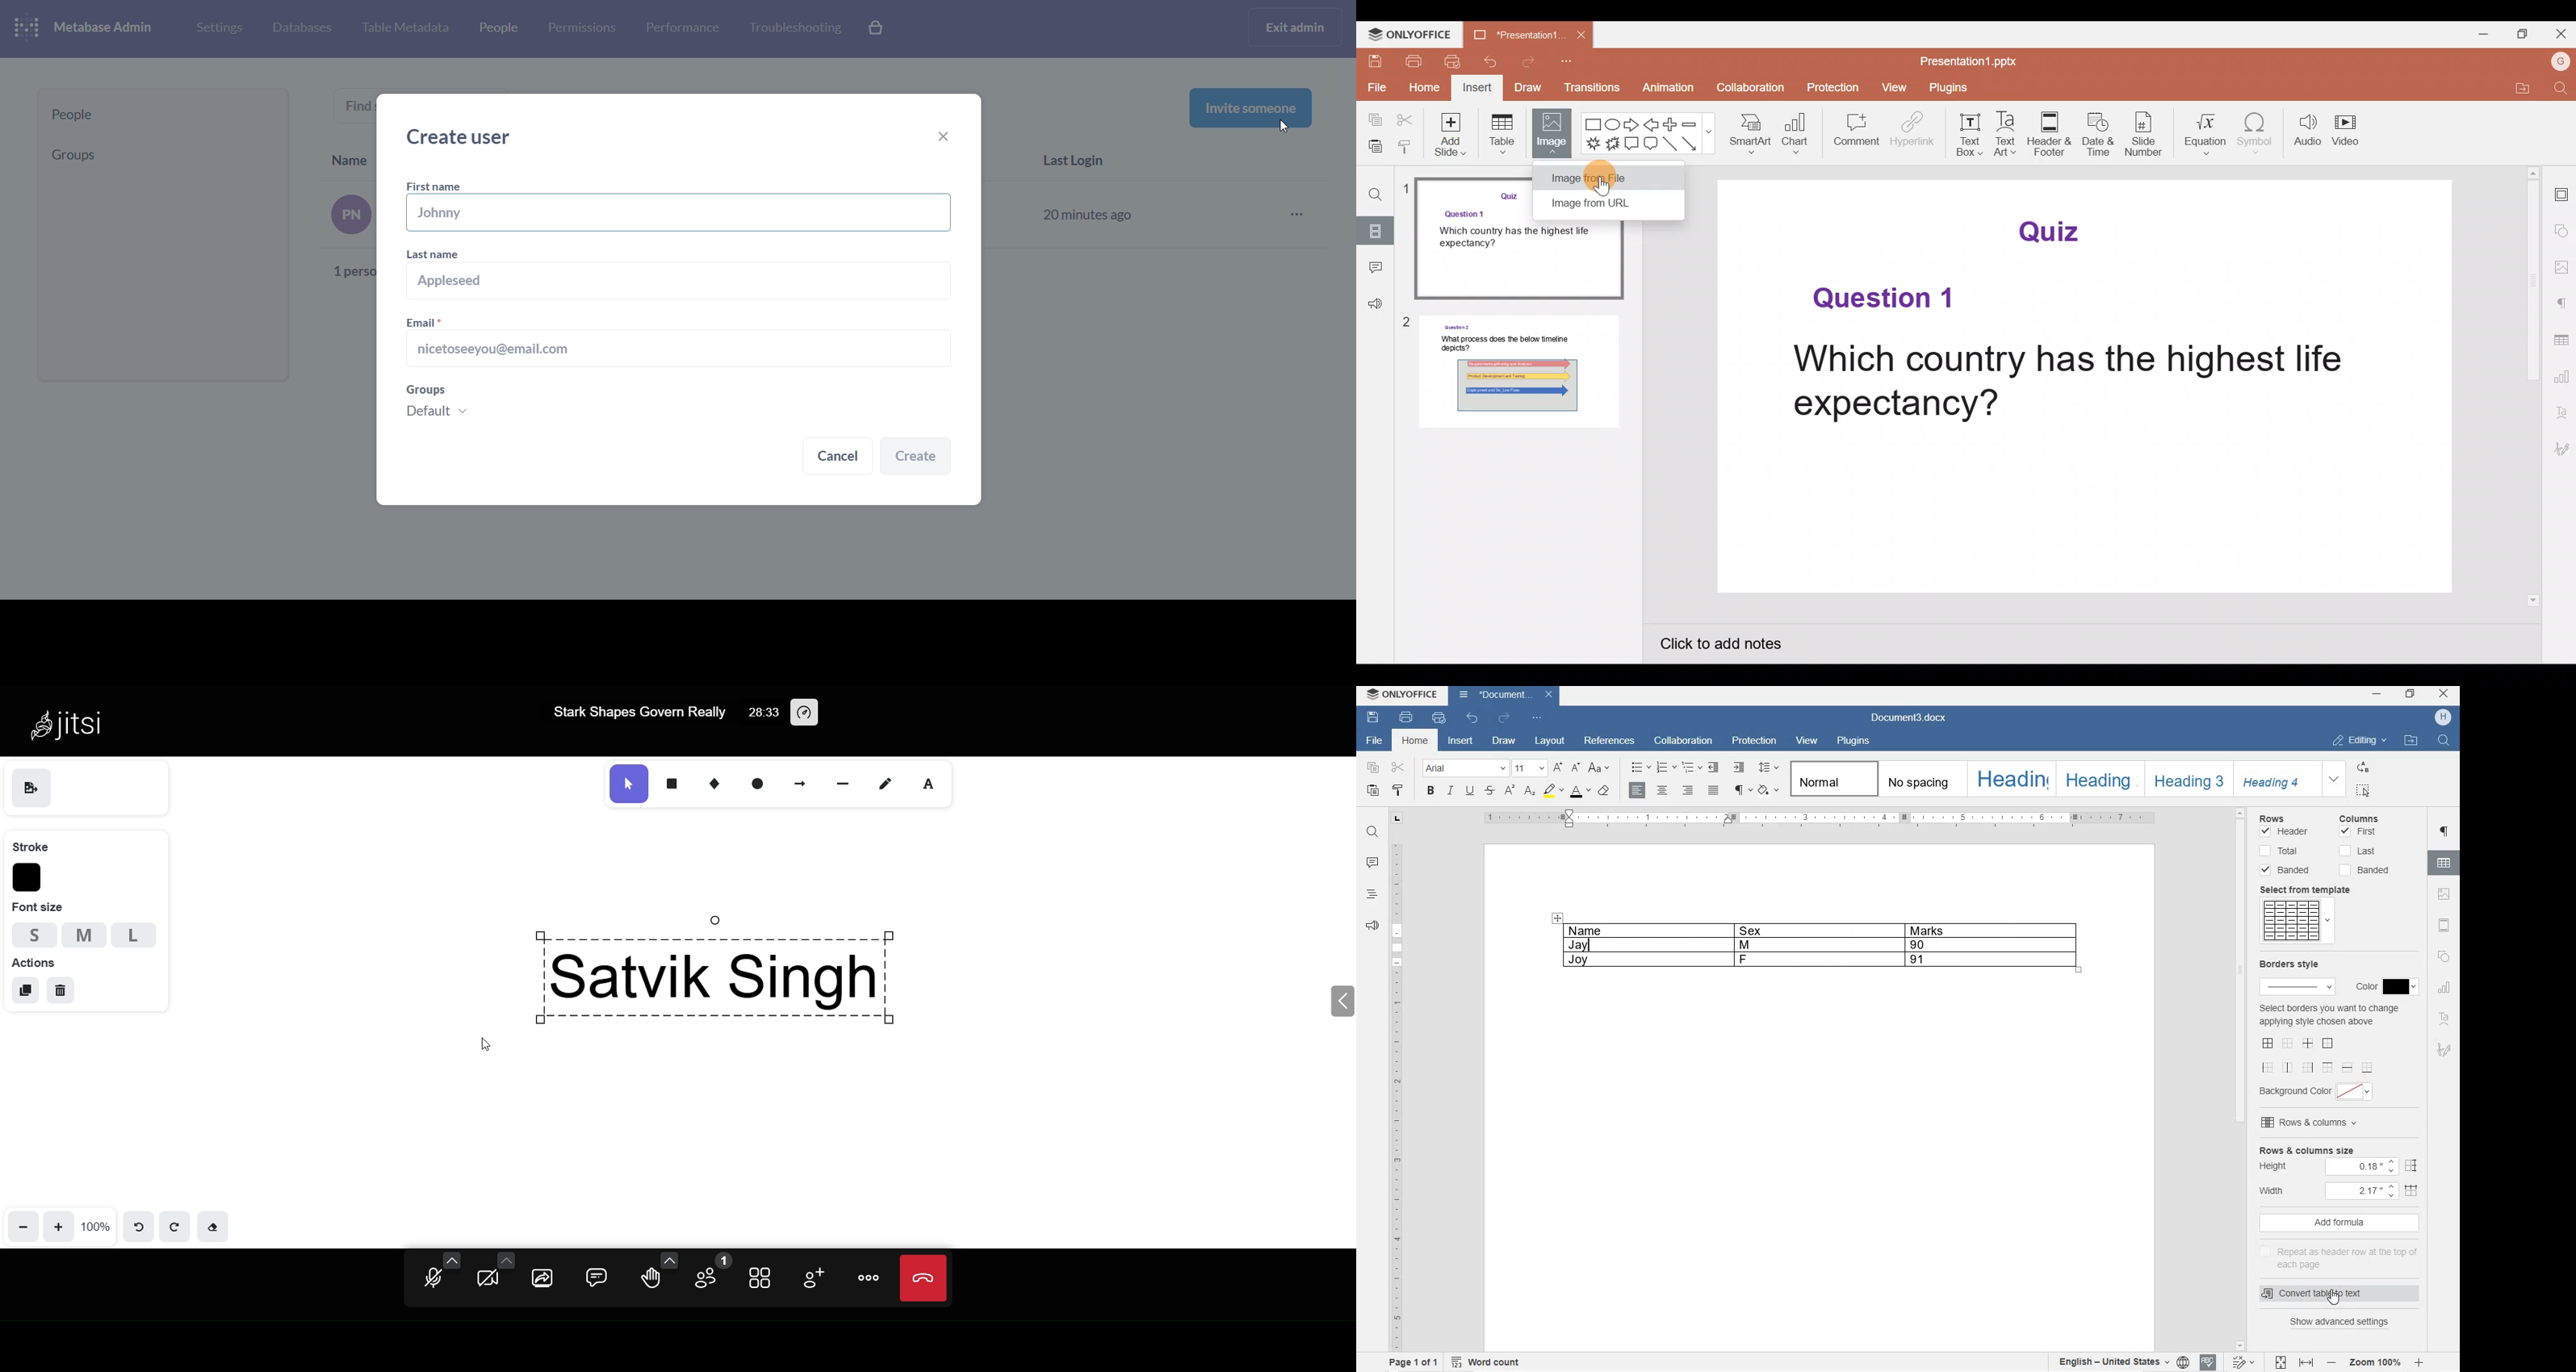 The height and width of the screenshot is (1372, 2576). What do you see at coordinates (1372, 120) in the screenshot?
I see `Copy` at bounding box center [1372, 120].